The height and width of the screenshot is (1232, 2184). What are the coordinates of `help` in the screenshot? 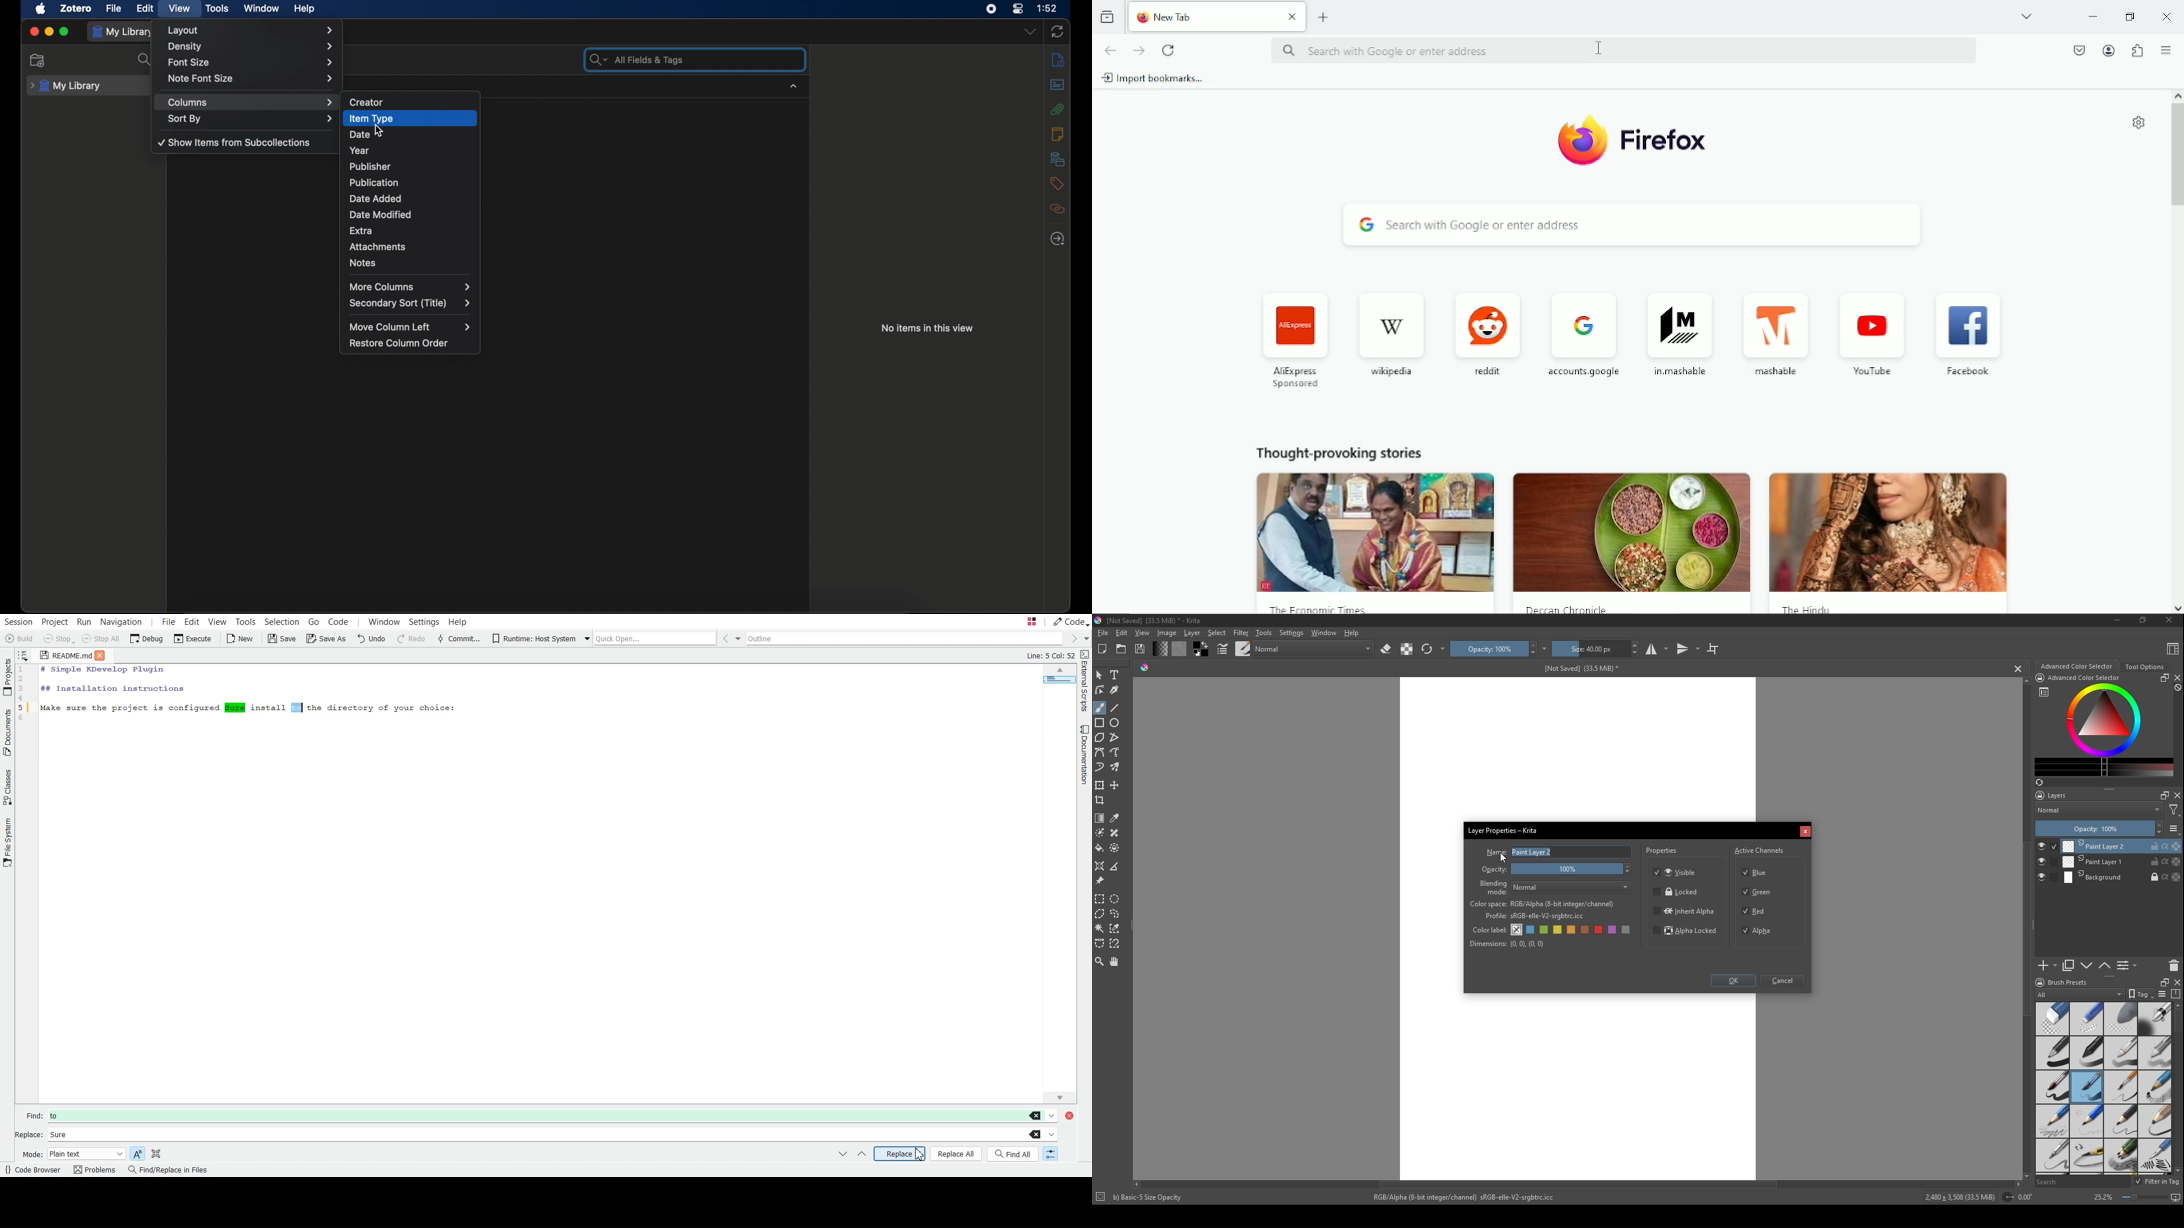 It's located at (306, 9).